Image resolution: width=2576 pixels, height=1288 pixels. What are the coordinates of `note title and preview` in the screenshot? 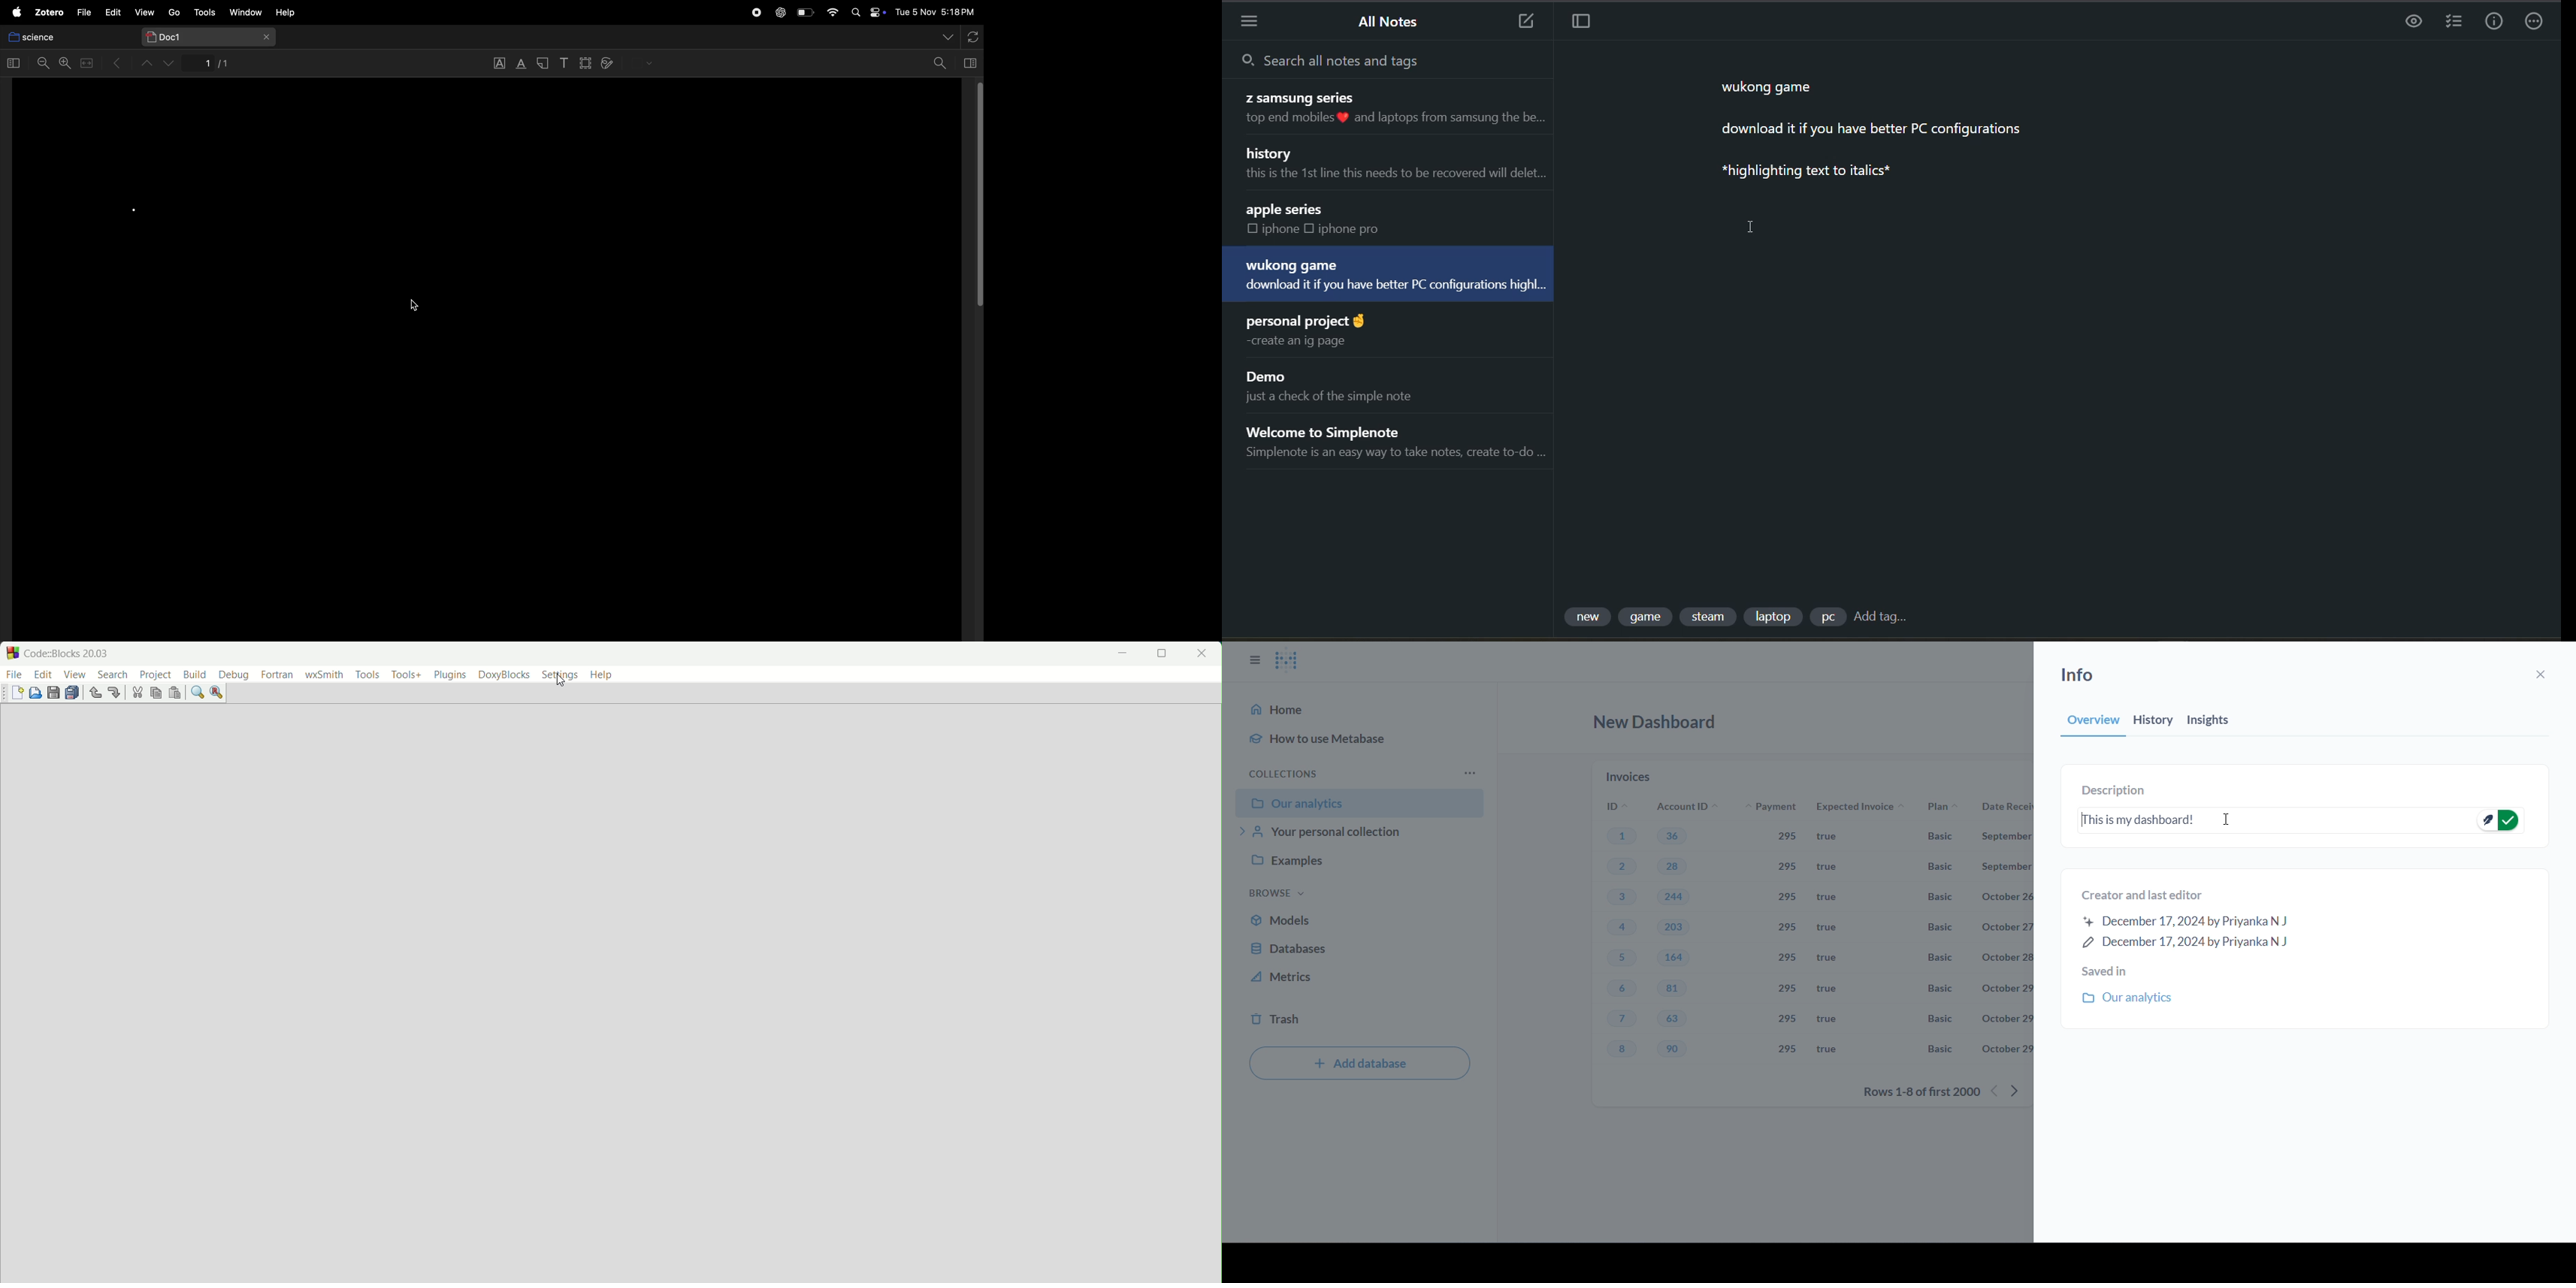 It's located at (1342, 386).